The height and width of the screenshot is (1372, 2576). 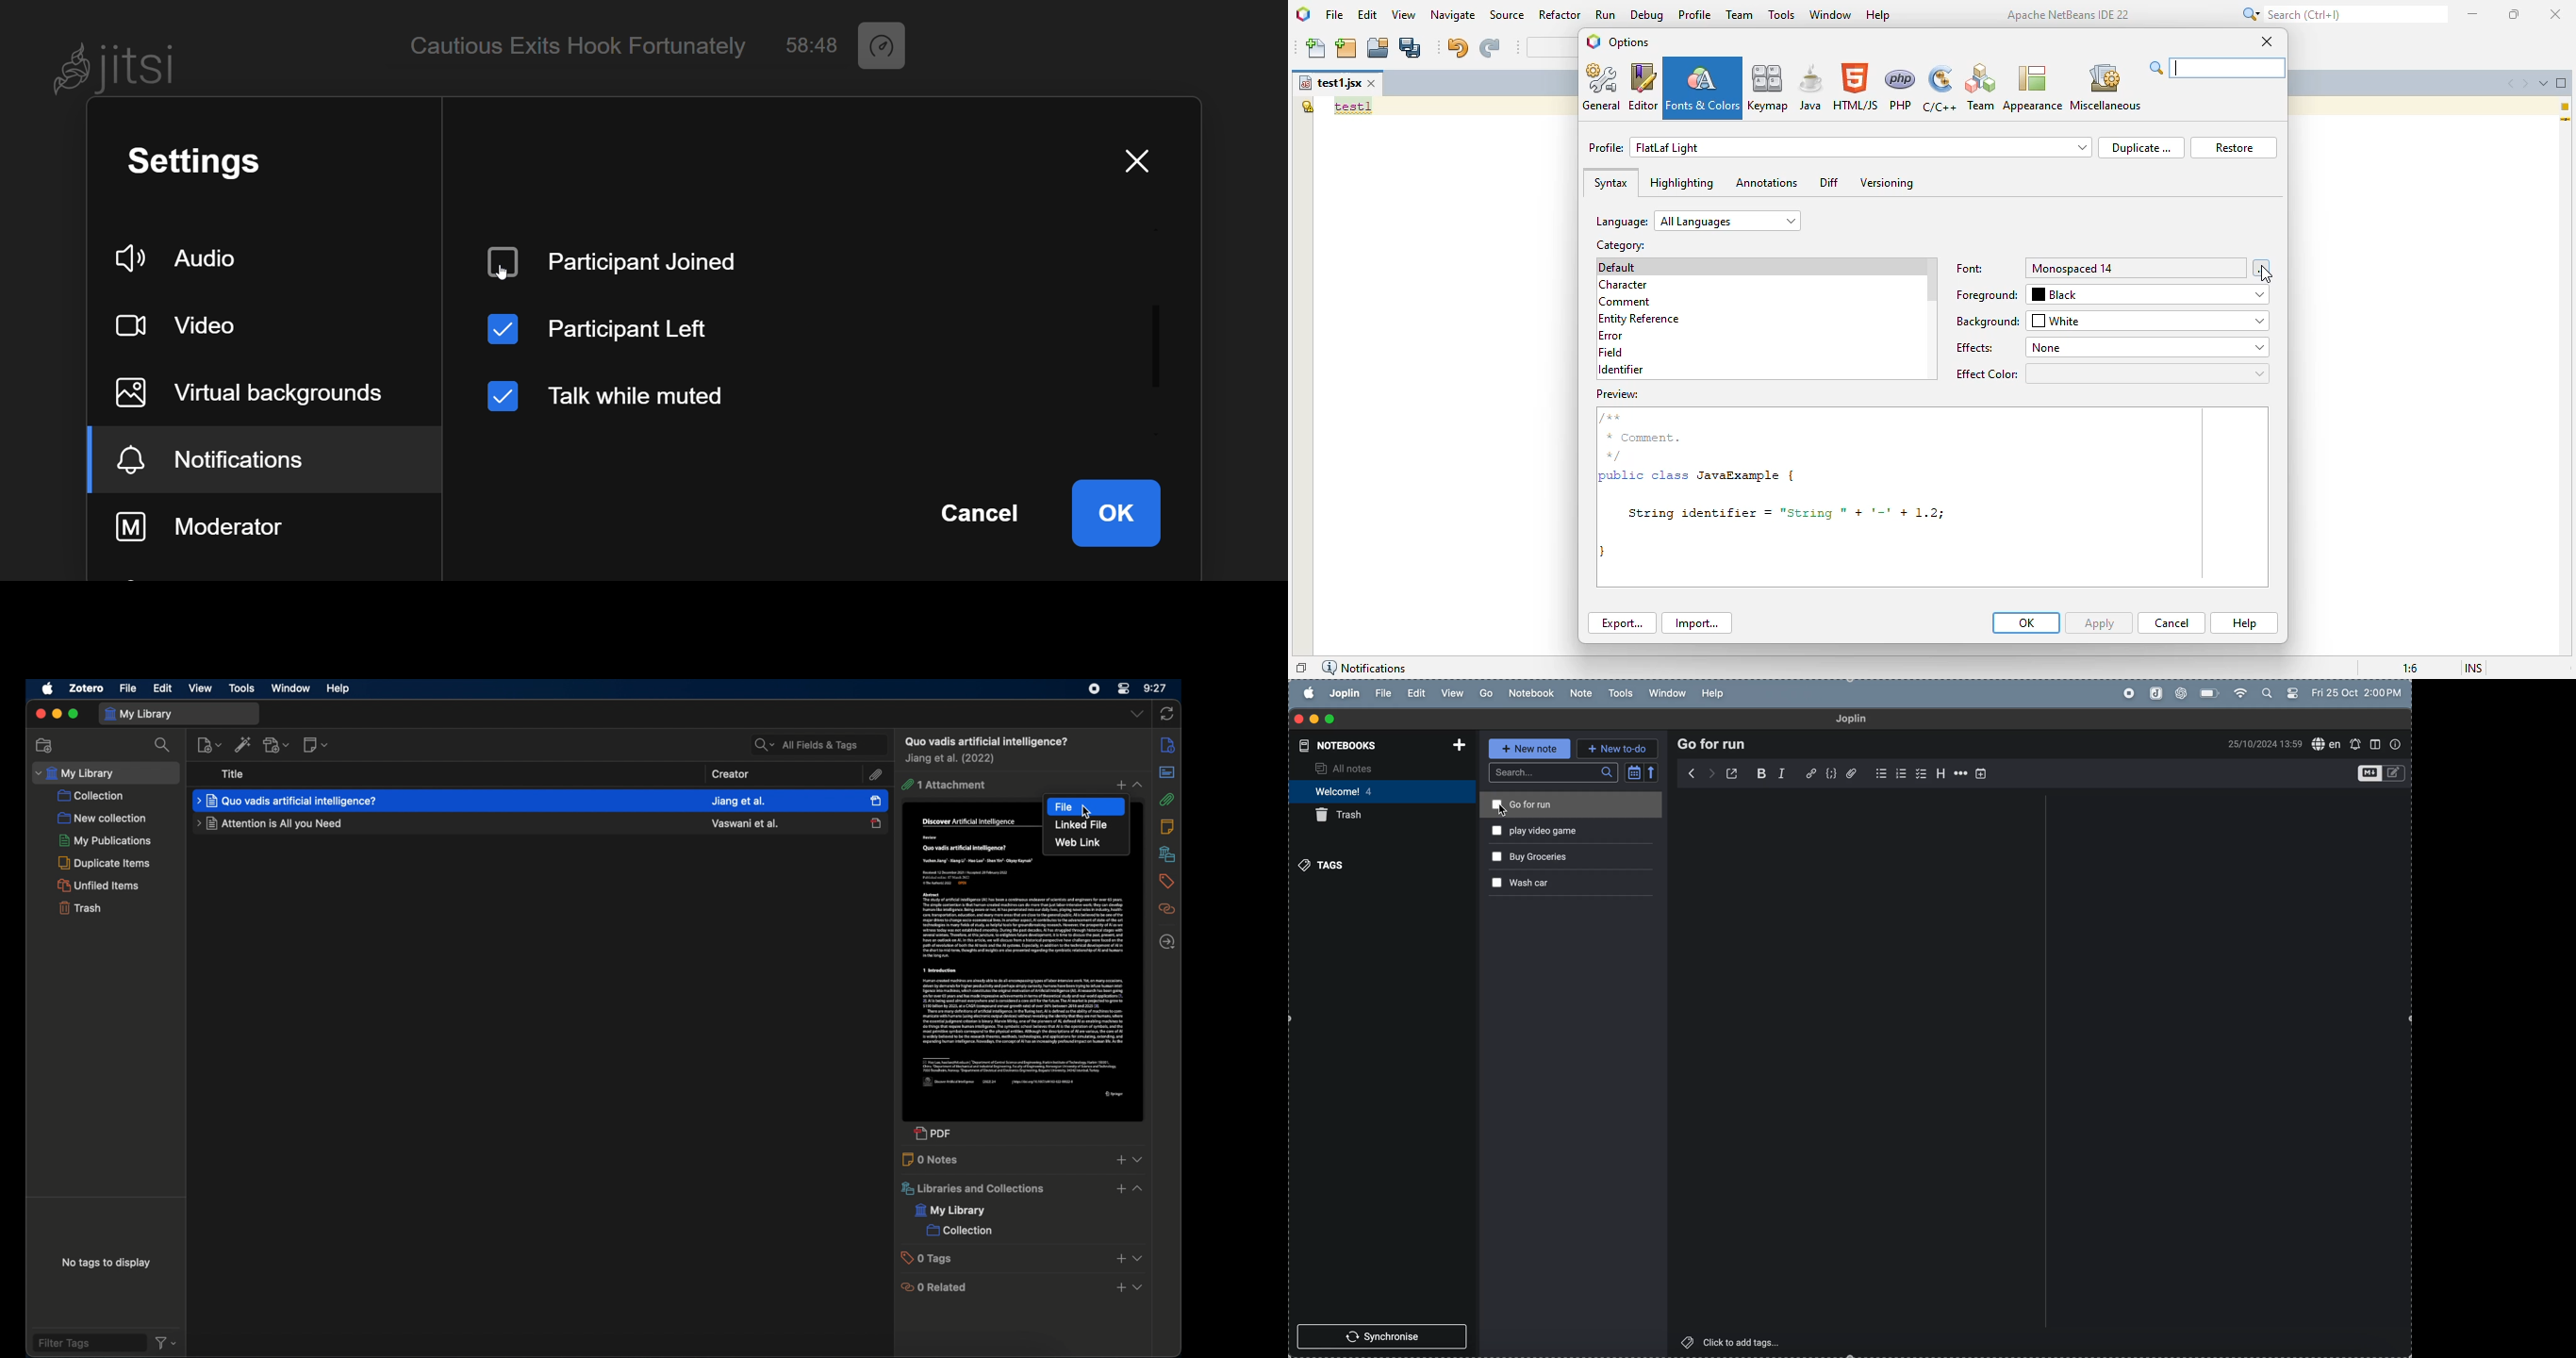 I want to click on new collection, so click(x=102, y=817).